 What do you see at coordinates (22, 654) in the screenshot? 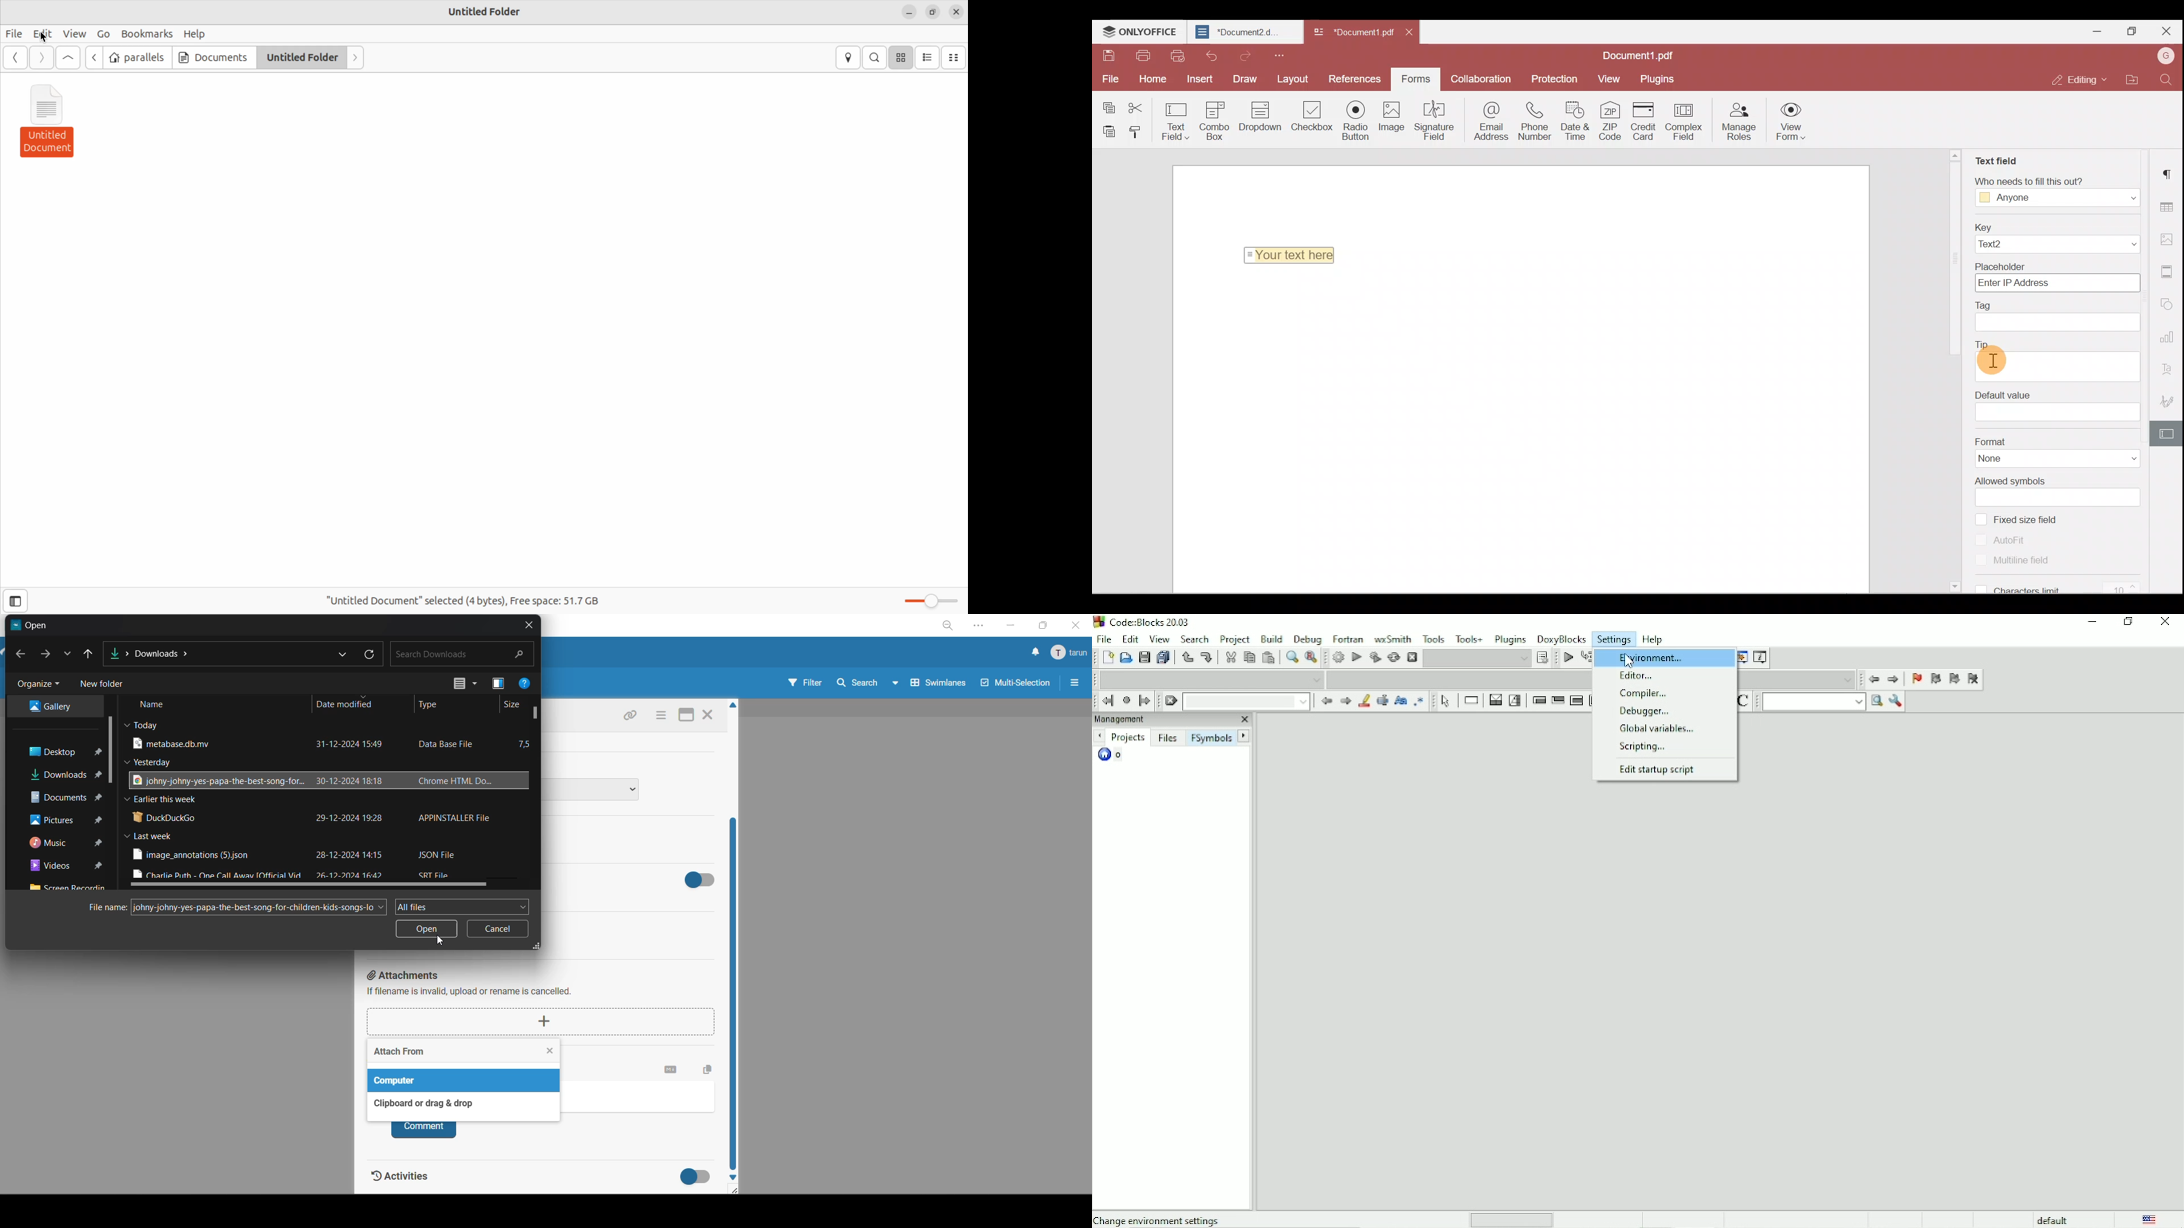
I see `previous` at bounding box center [22, 654].